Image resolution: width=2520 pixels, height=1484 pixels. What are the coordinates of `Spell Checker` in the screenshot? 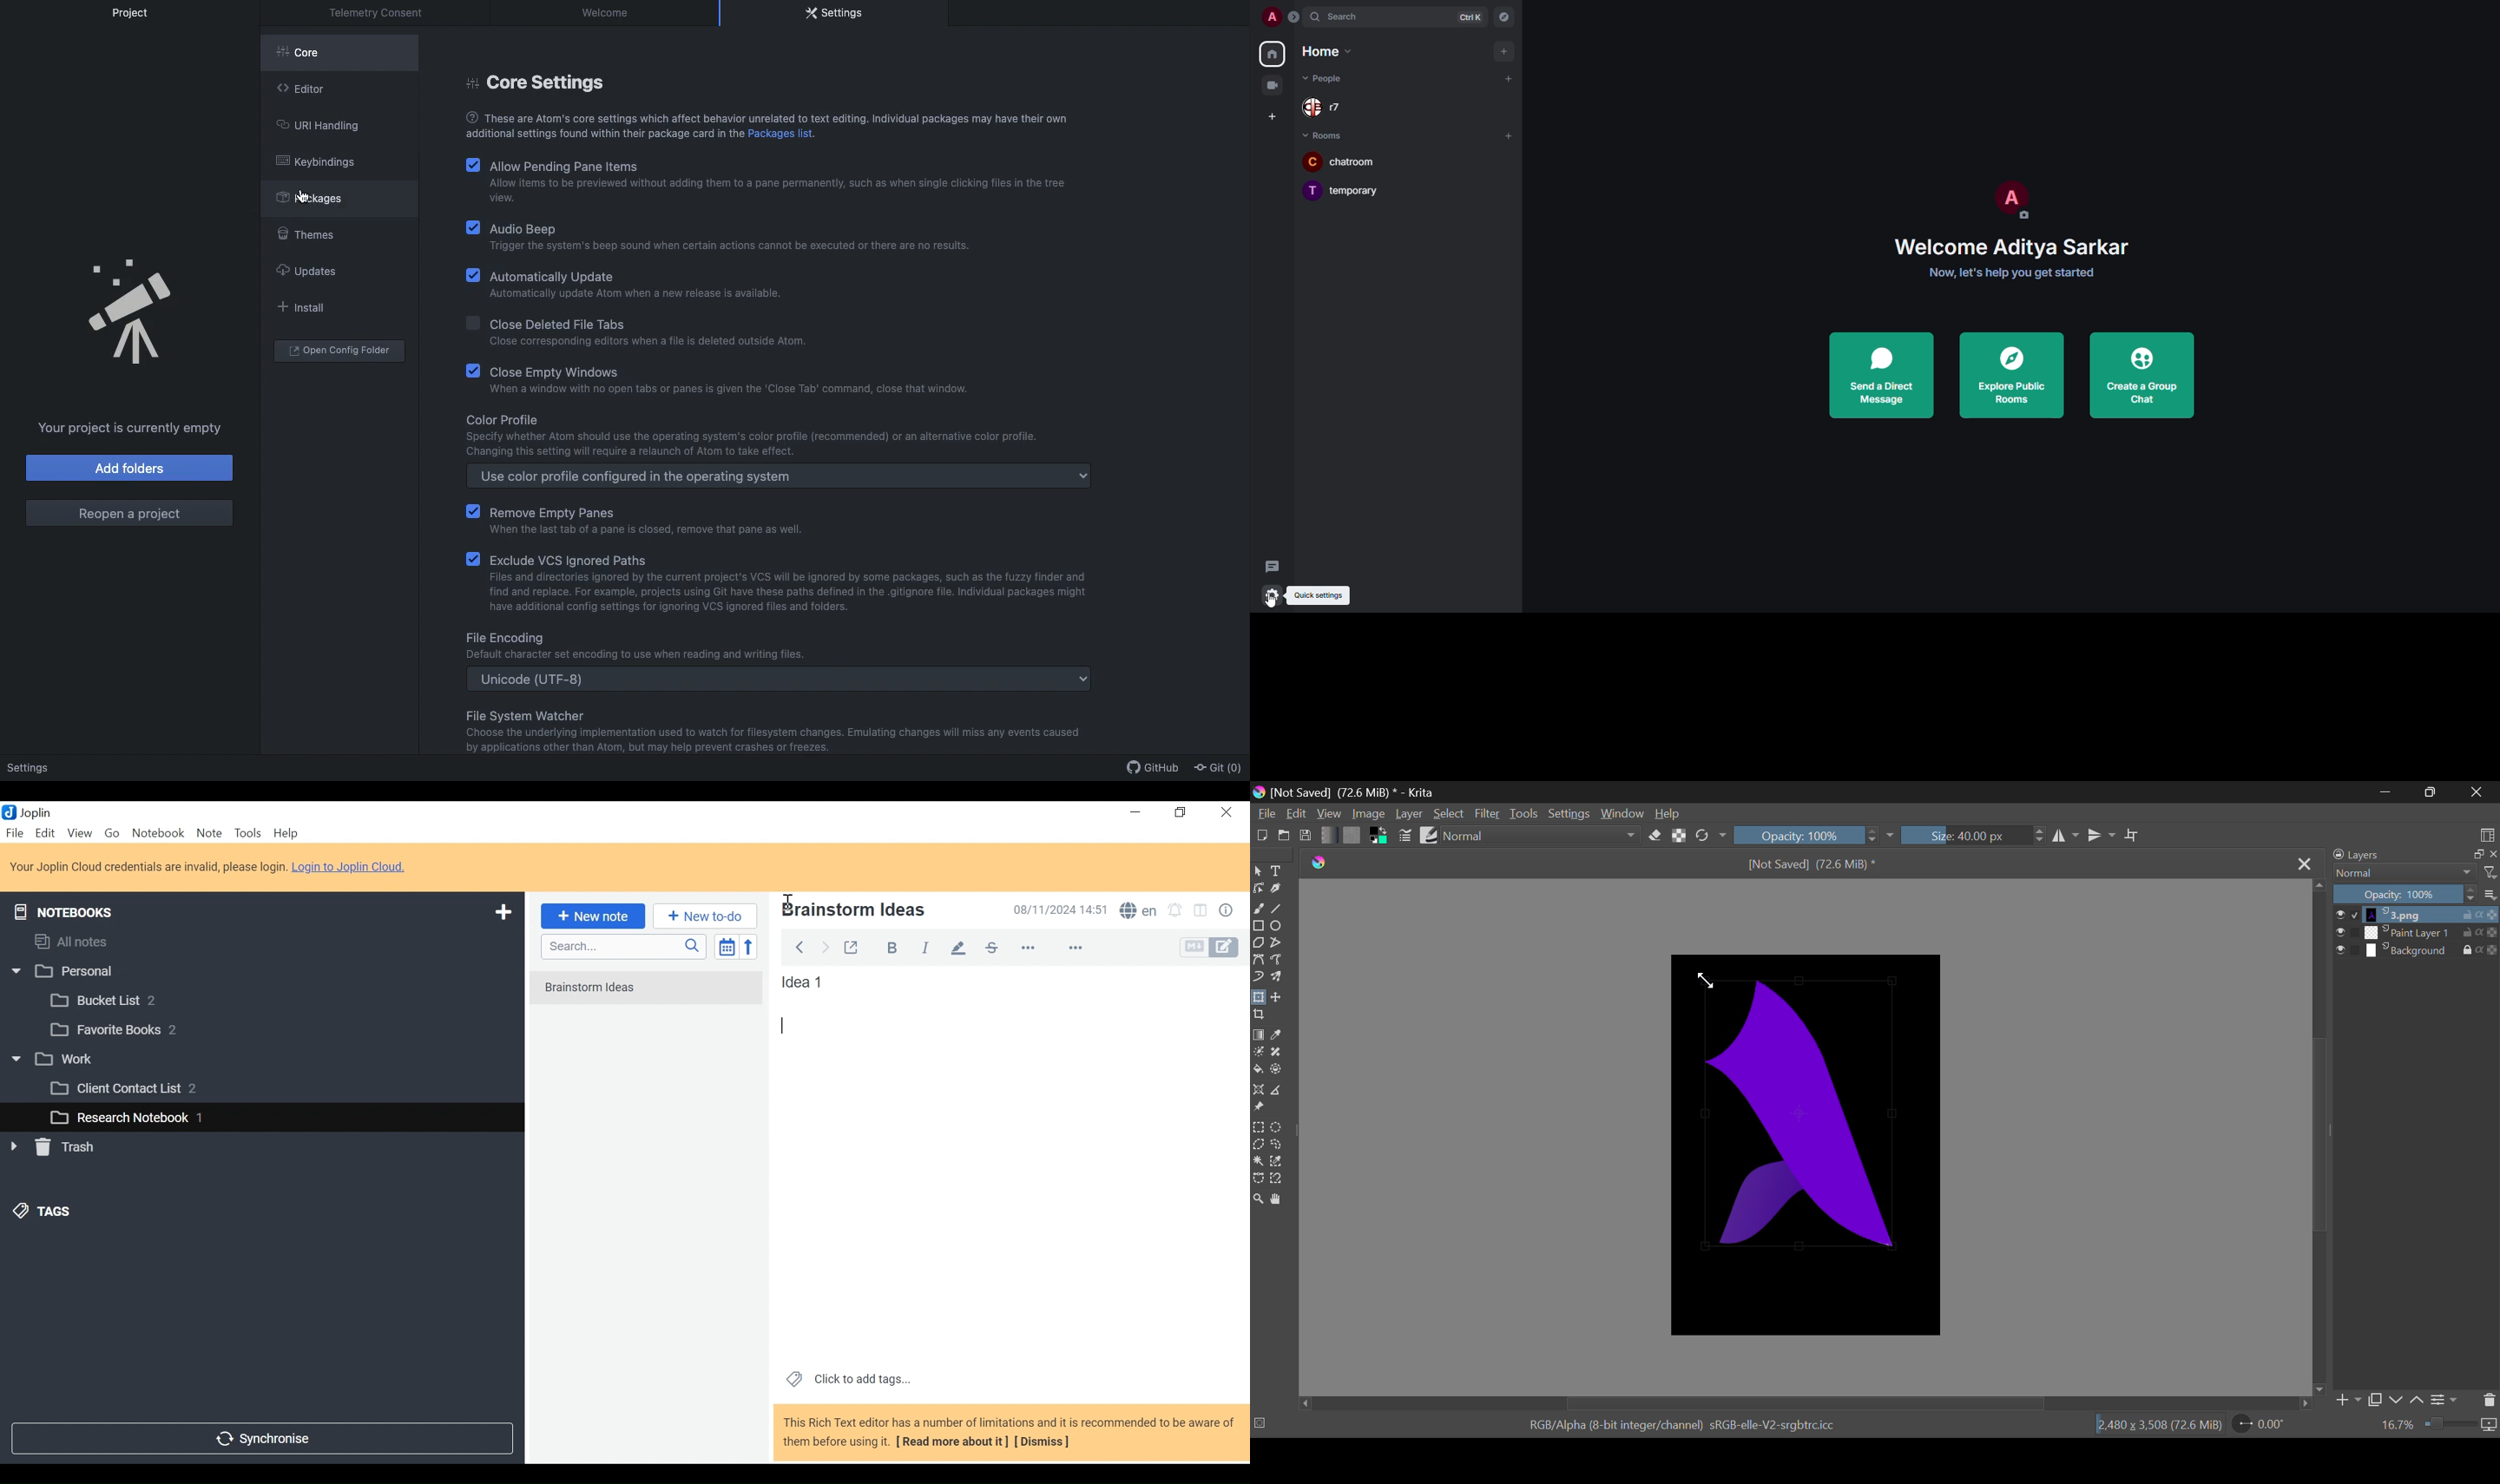 It's located at (1138, 912).